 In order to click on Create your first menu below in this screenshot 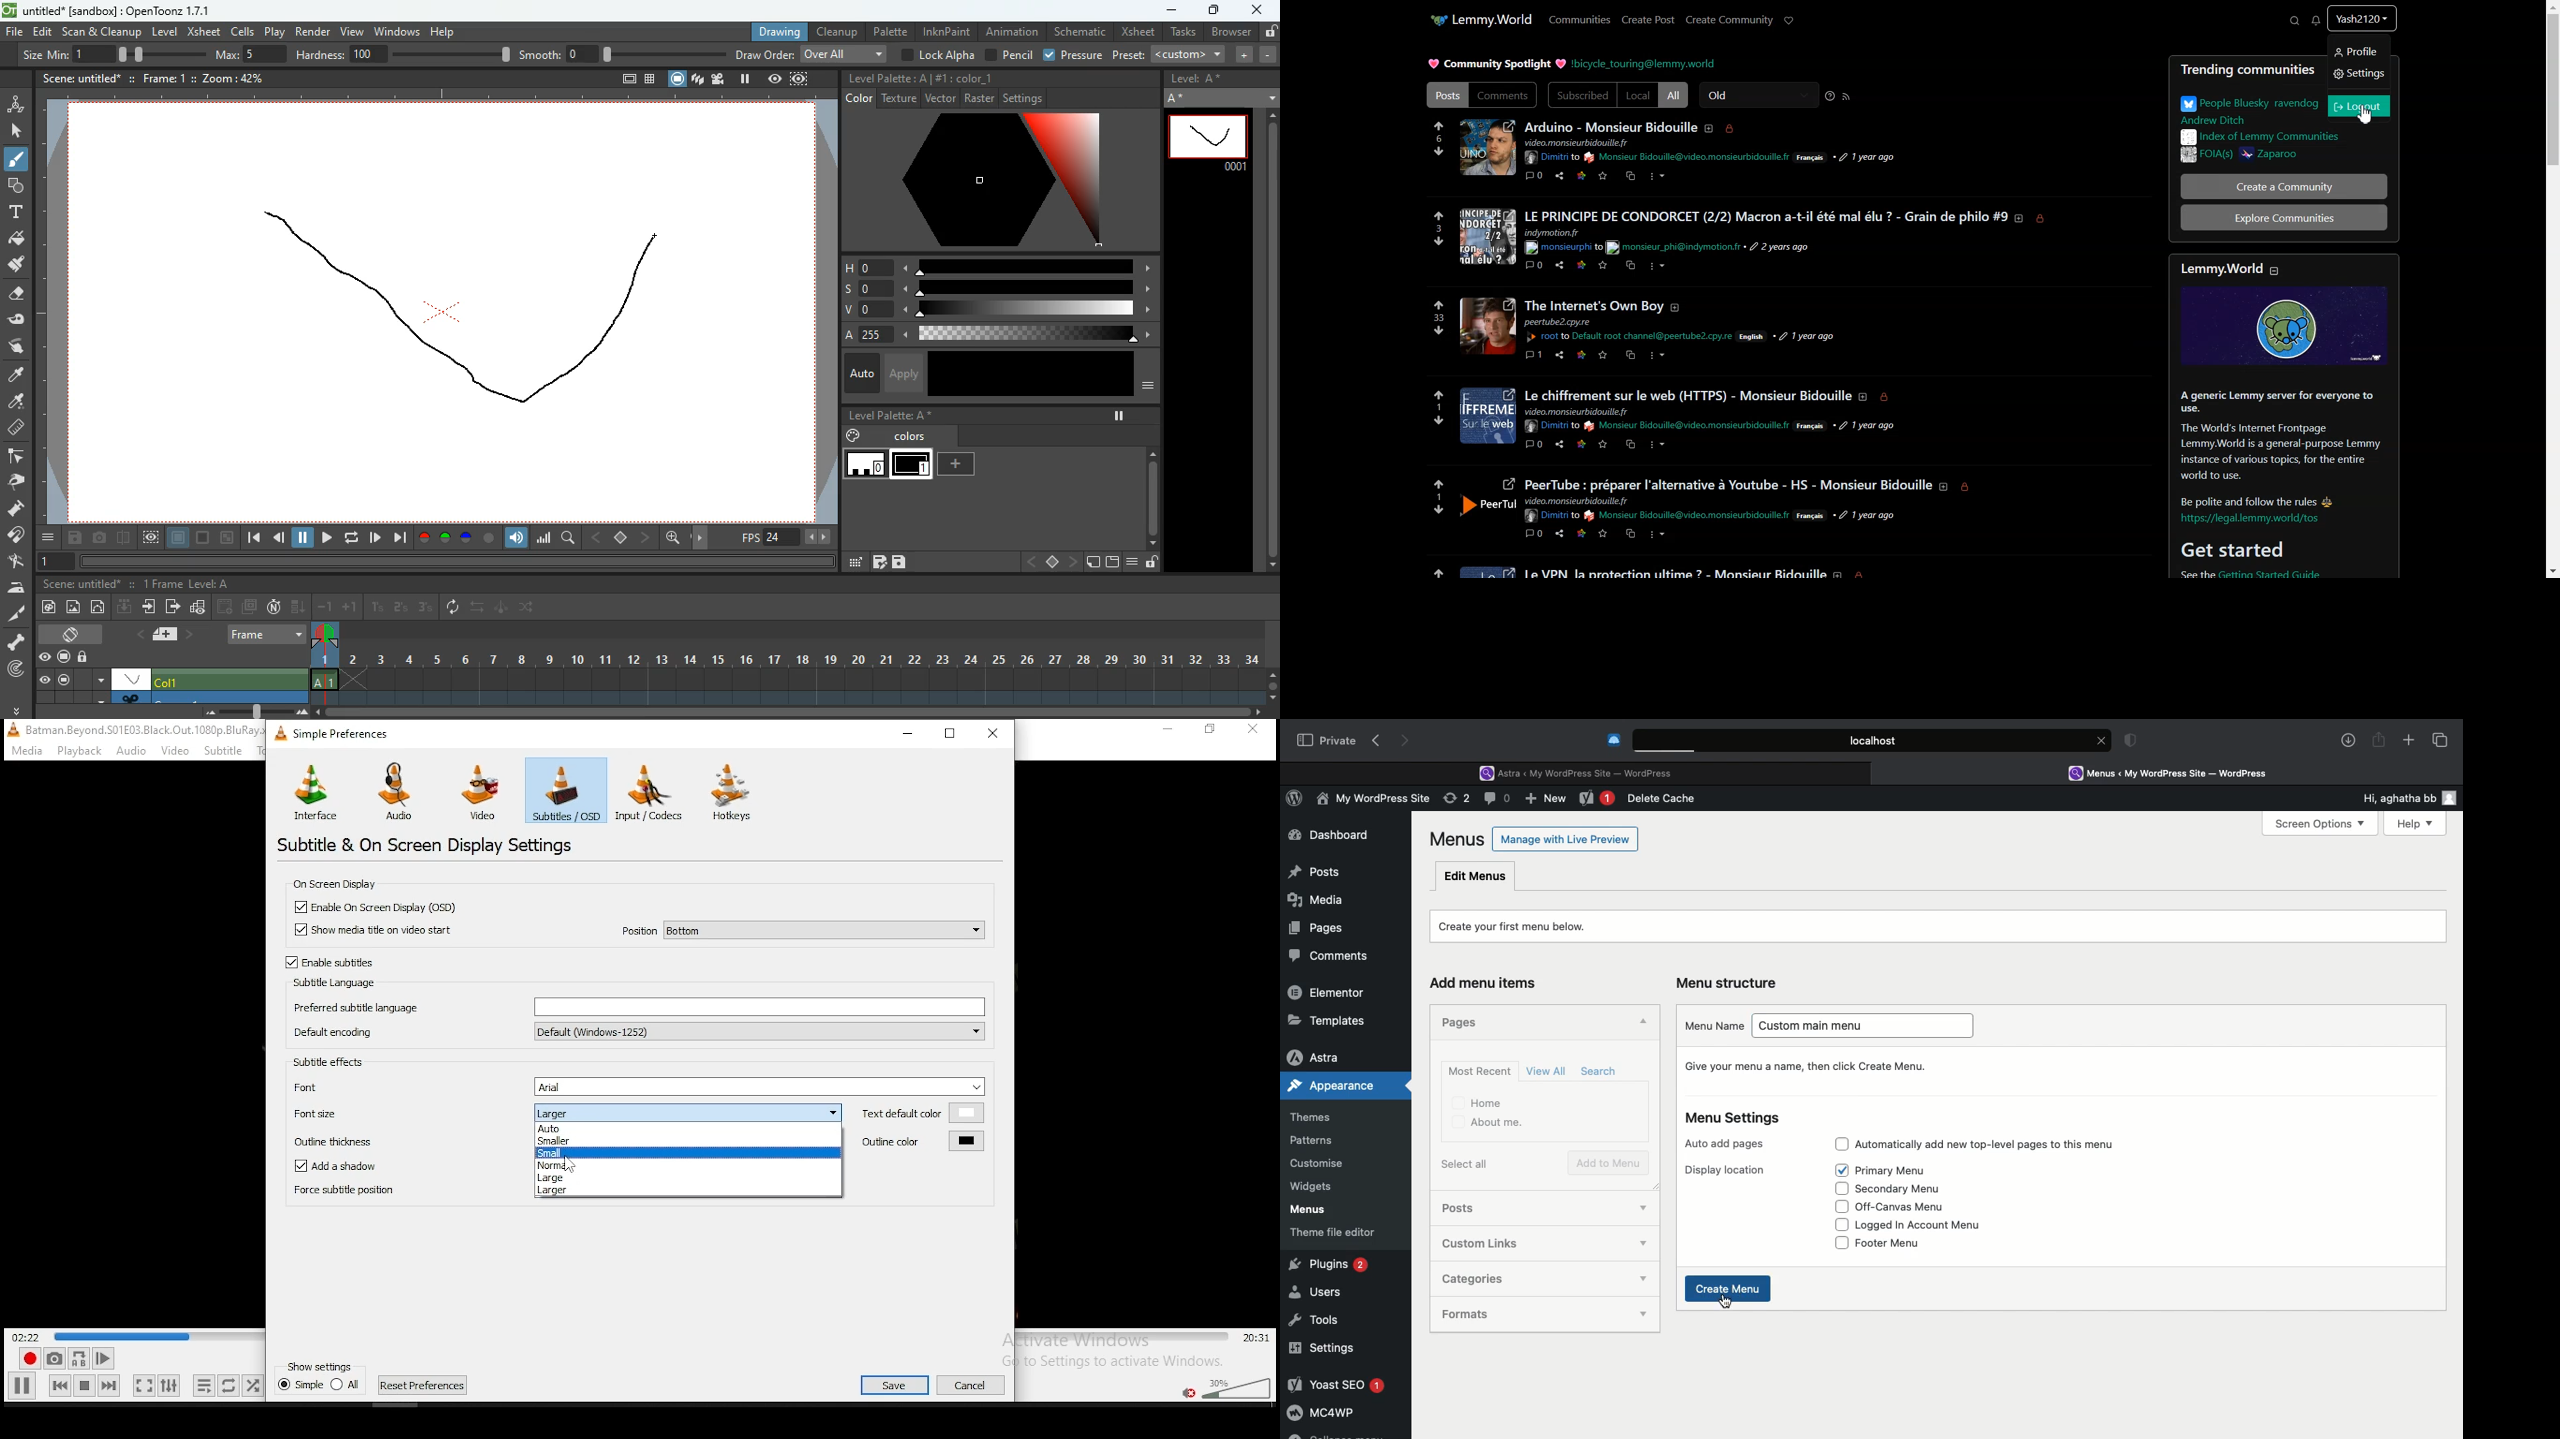, I will do `click(1523, 924)`.